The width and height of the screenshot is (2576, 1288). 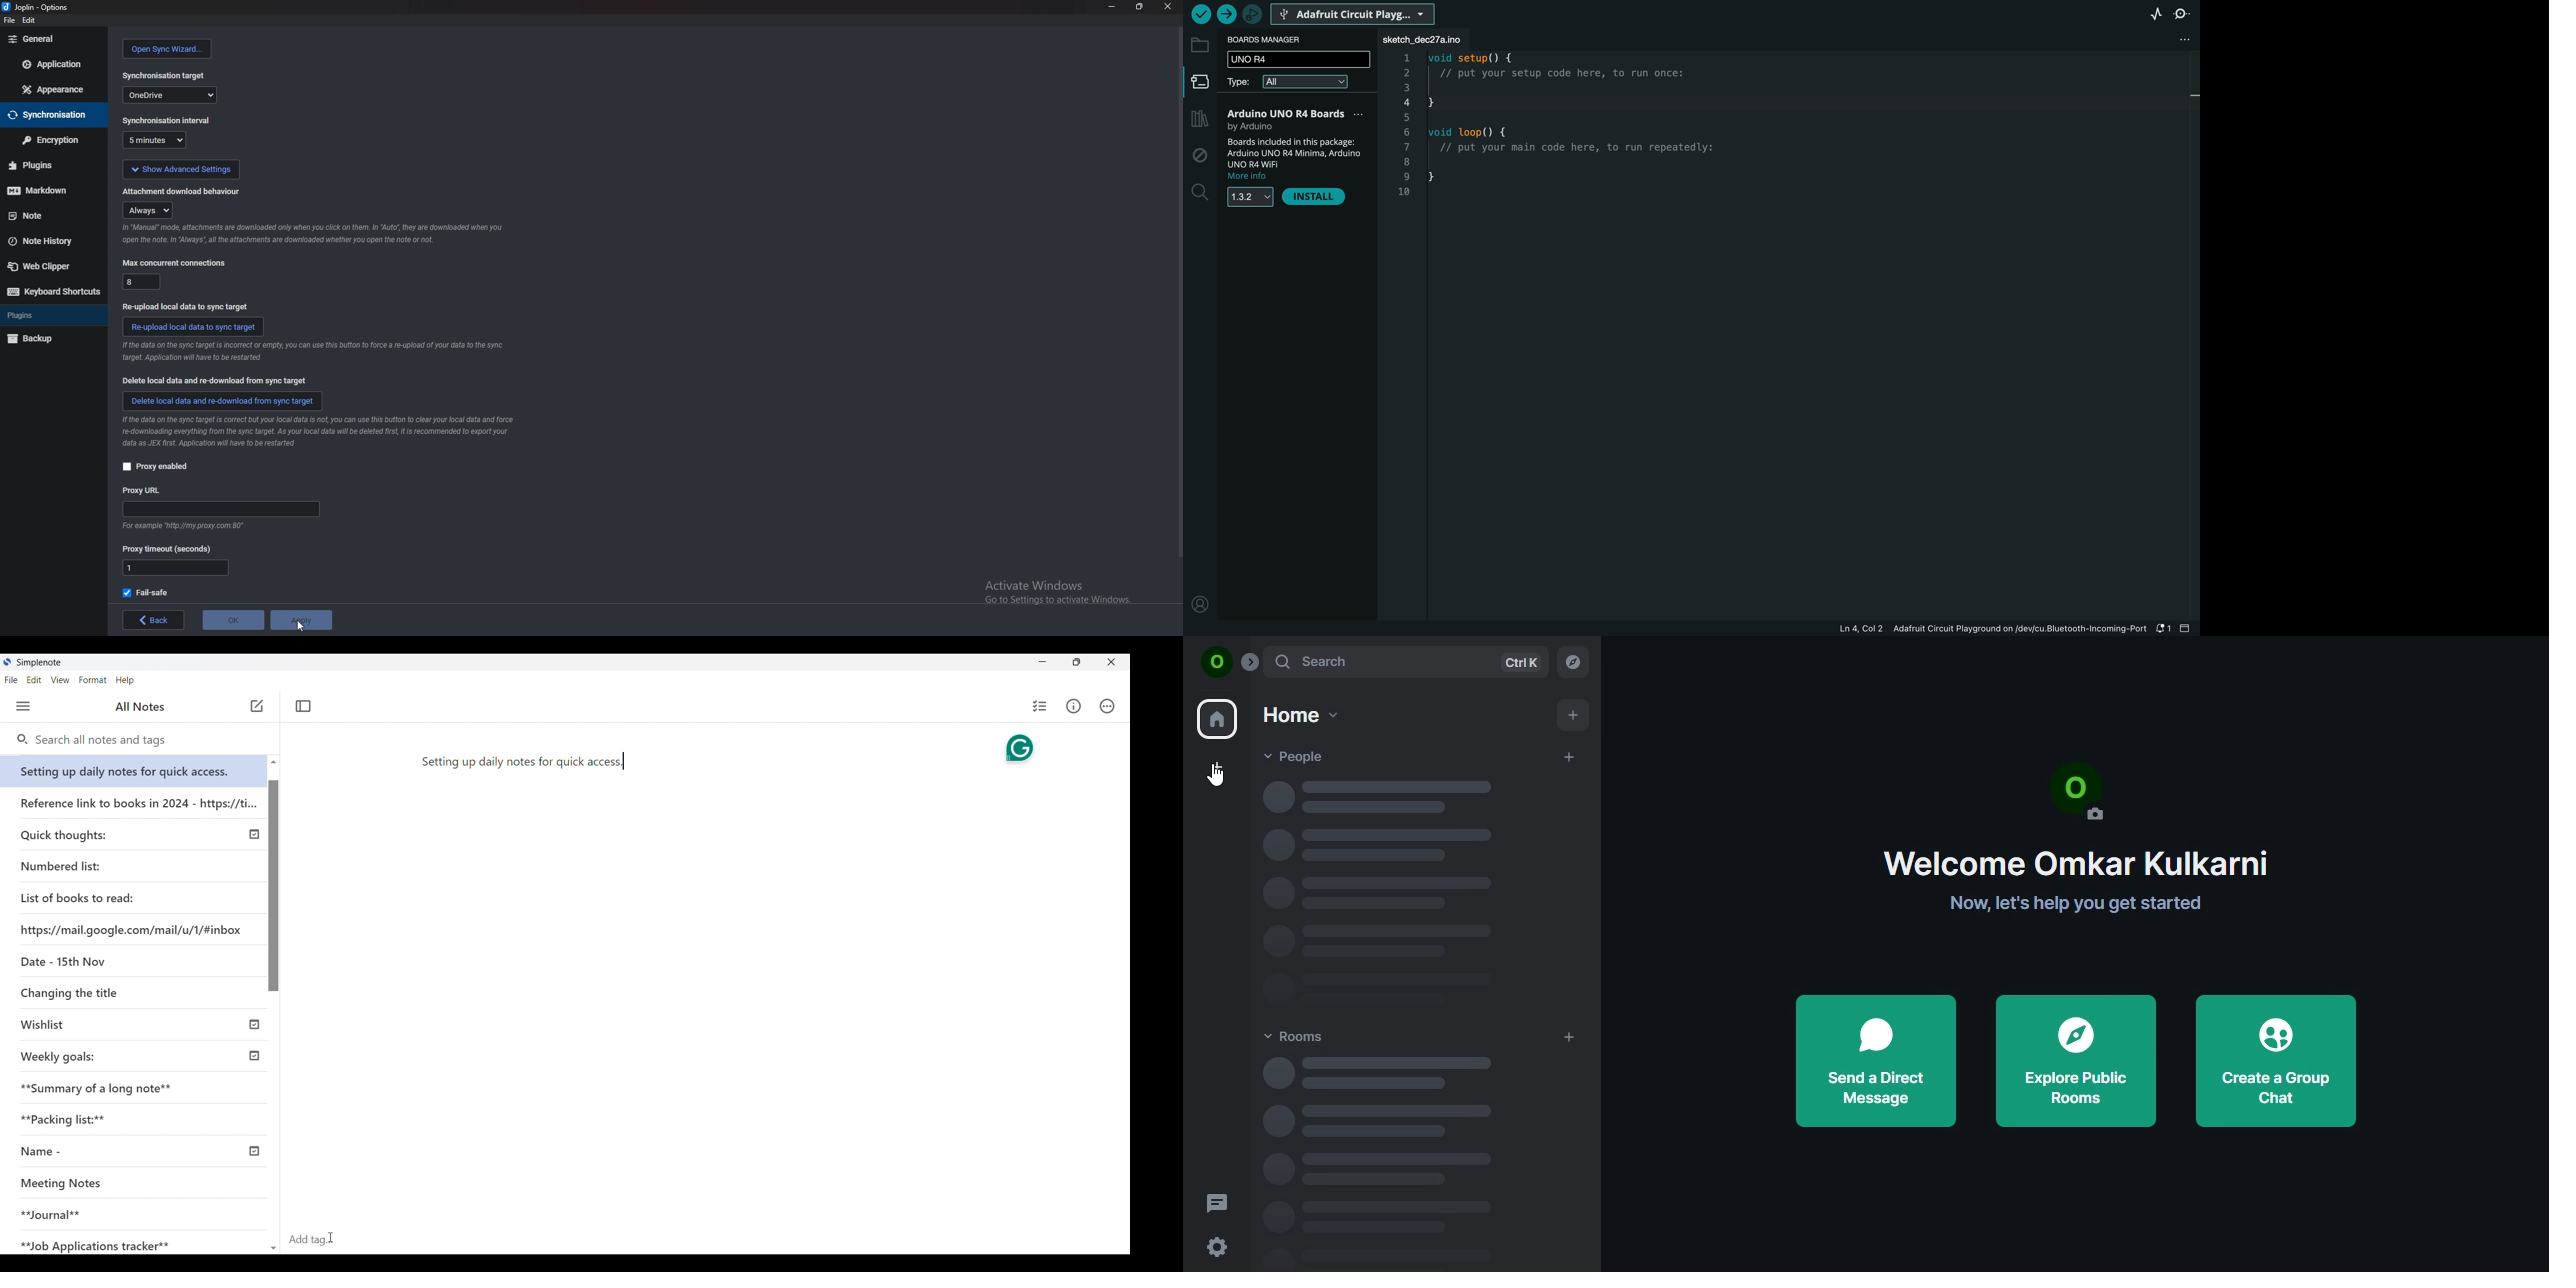 I want to click on Vertical slide bar, so click(x=275, y=885).